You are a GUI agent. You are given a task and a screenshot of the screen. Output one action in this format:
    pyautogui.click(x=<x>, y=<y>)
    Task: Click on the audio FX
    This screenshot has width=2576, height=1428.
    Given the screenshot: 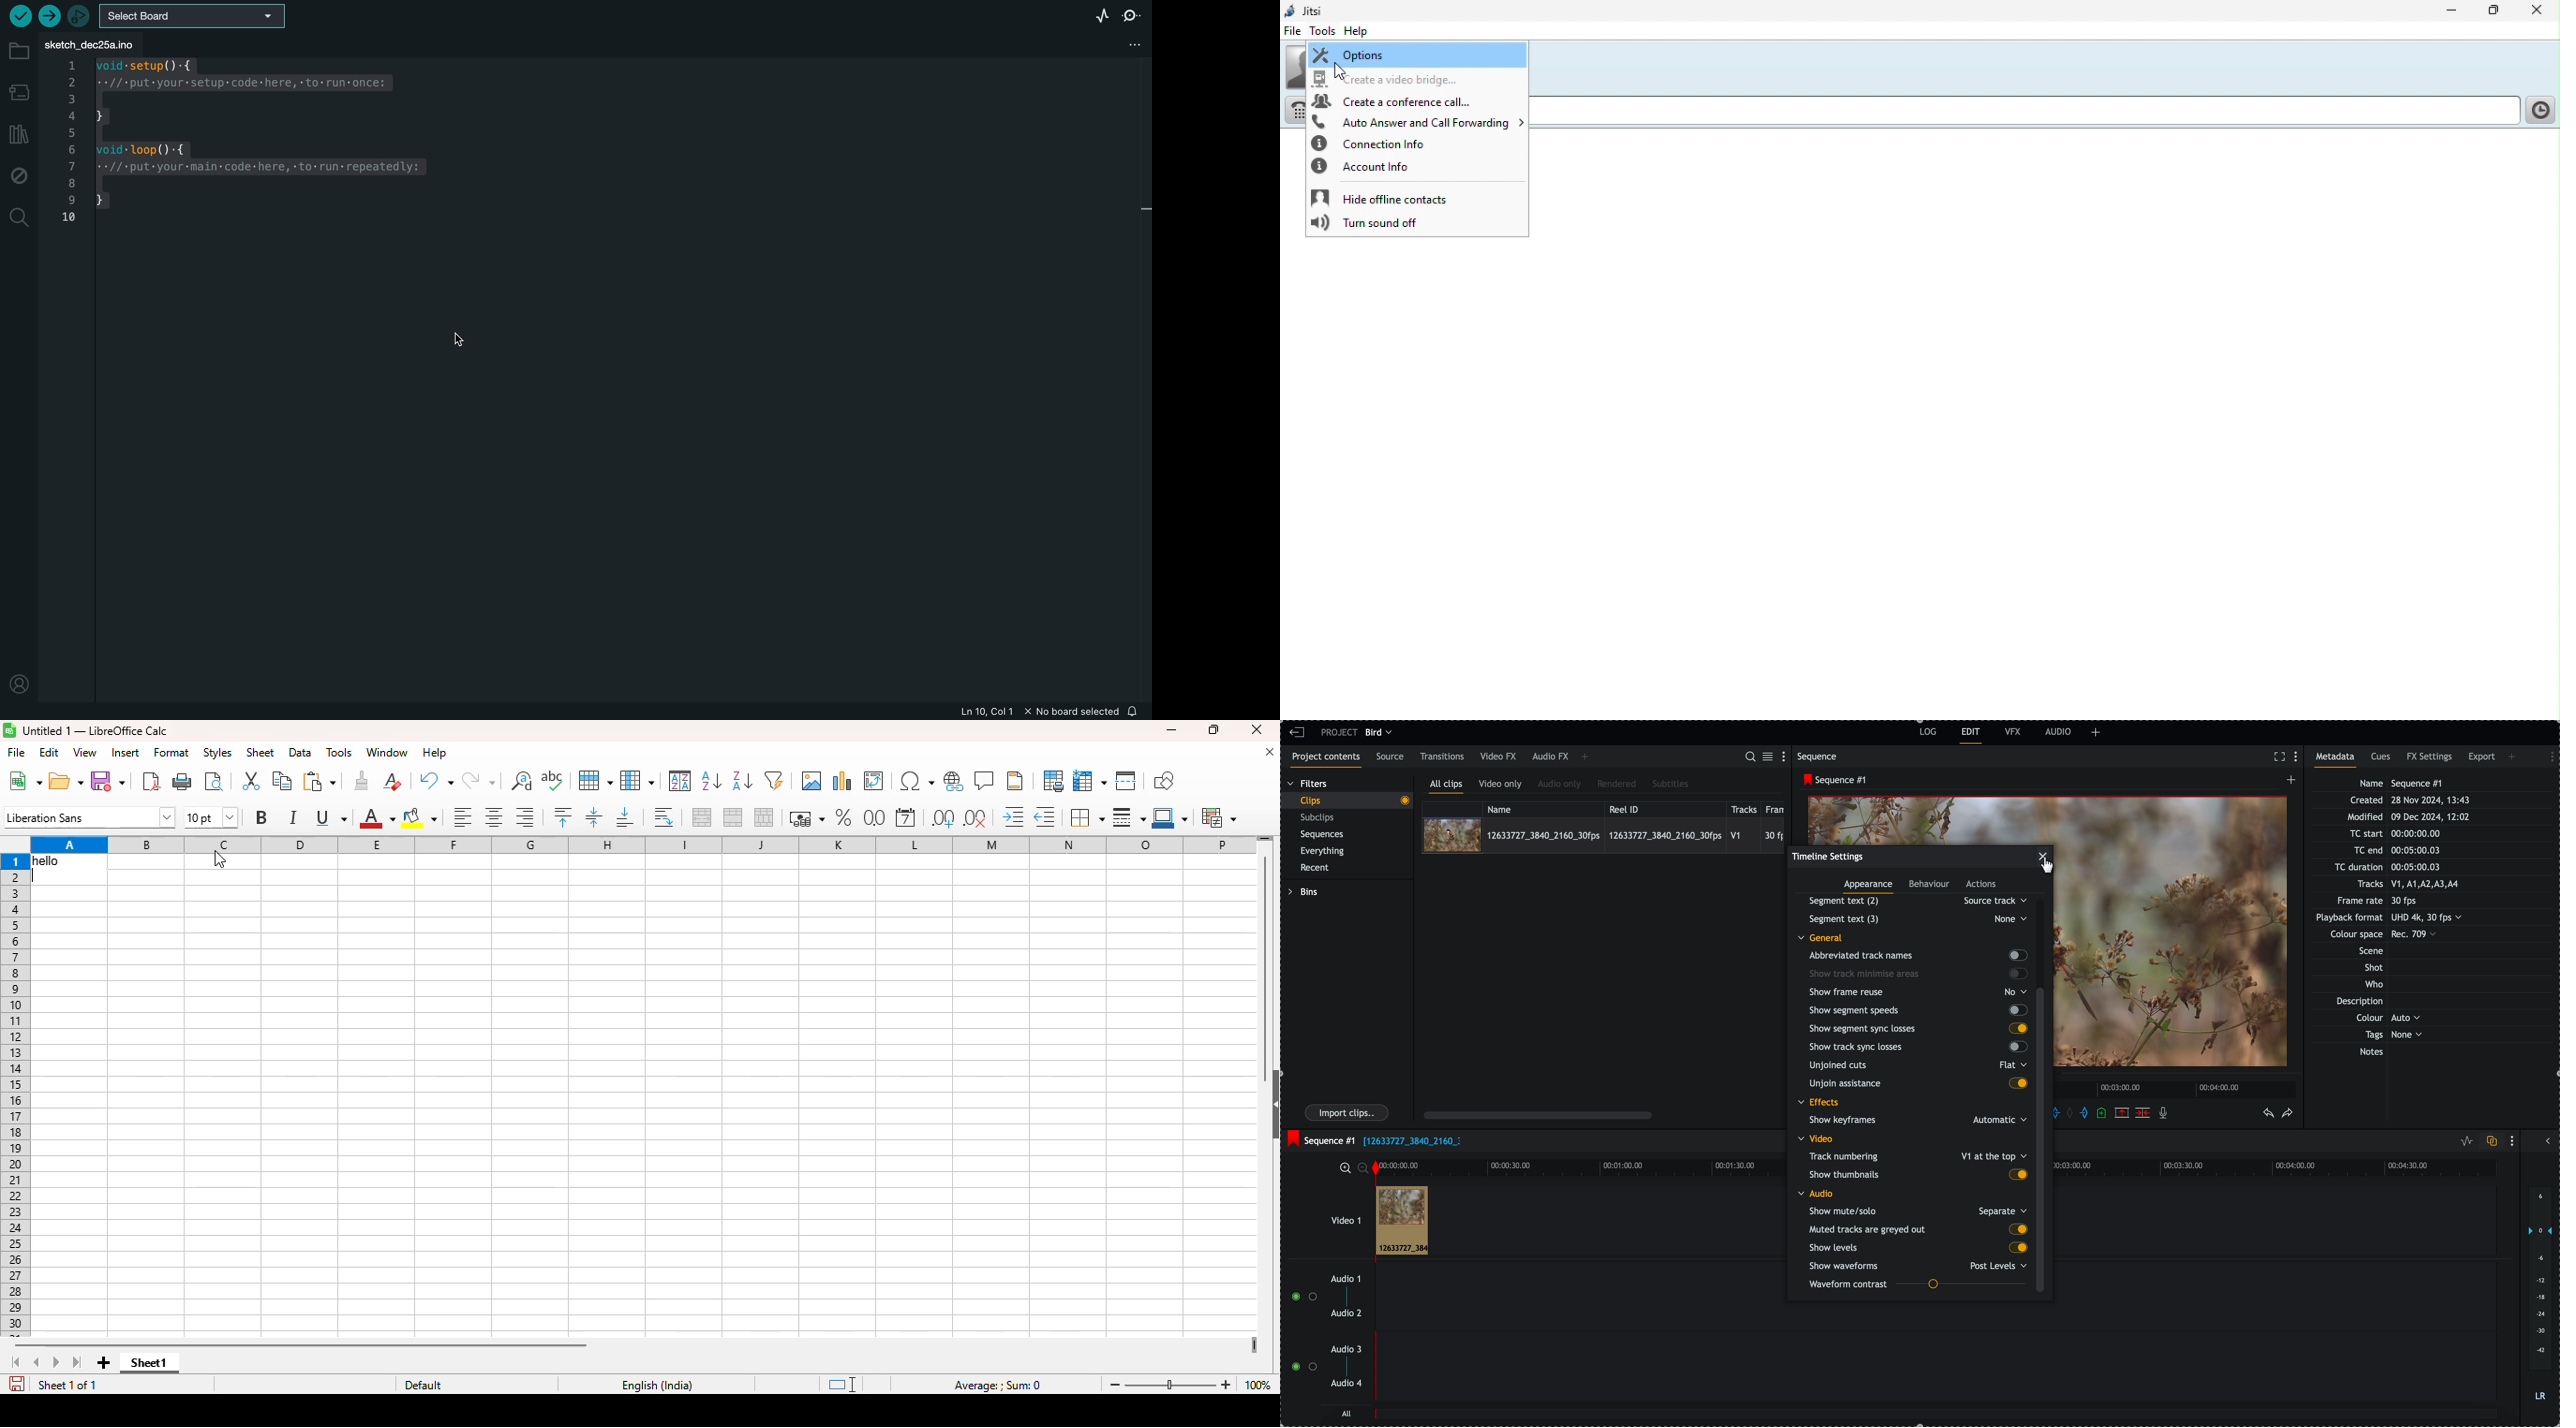 What is the action you would take?
    pyautogui.click(x=1550, y=757)
    